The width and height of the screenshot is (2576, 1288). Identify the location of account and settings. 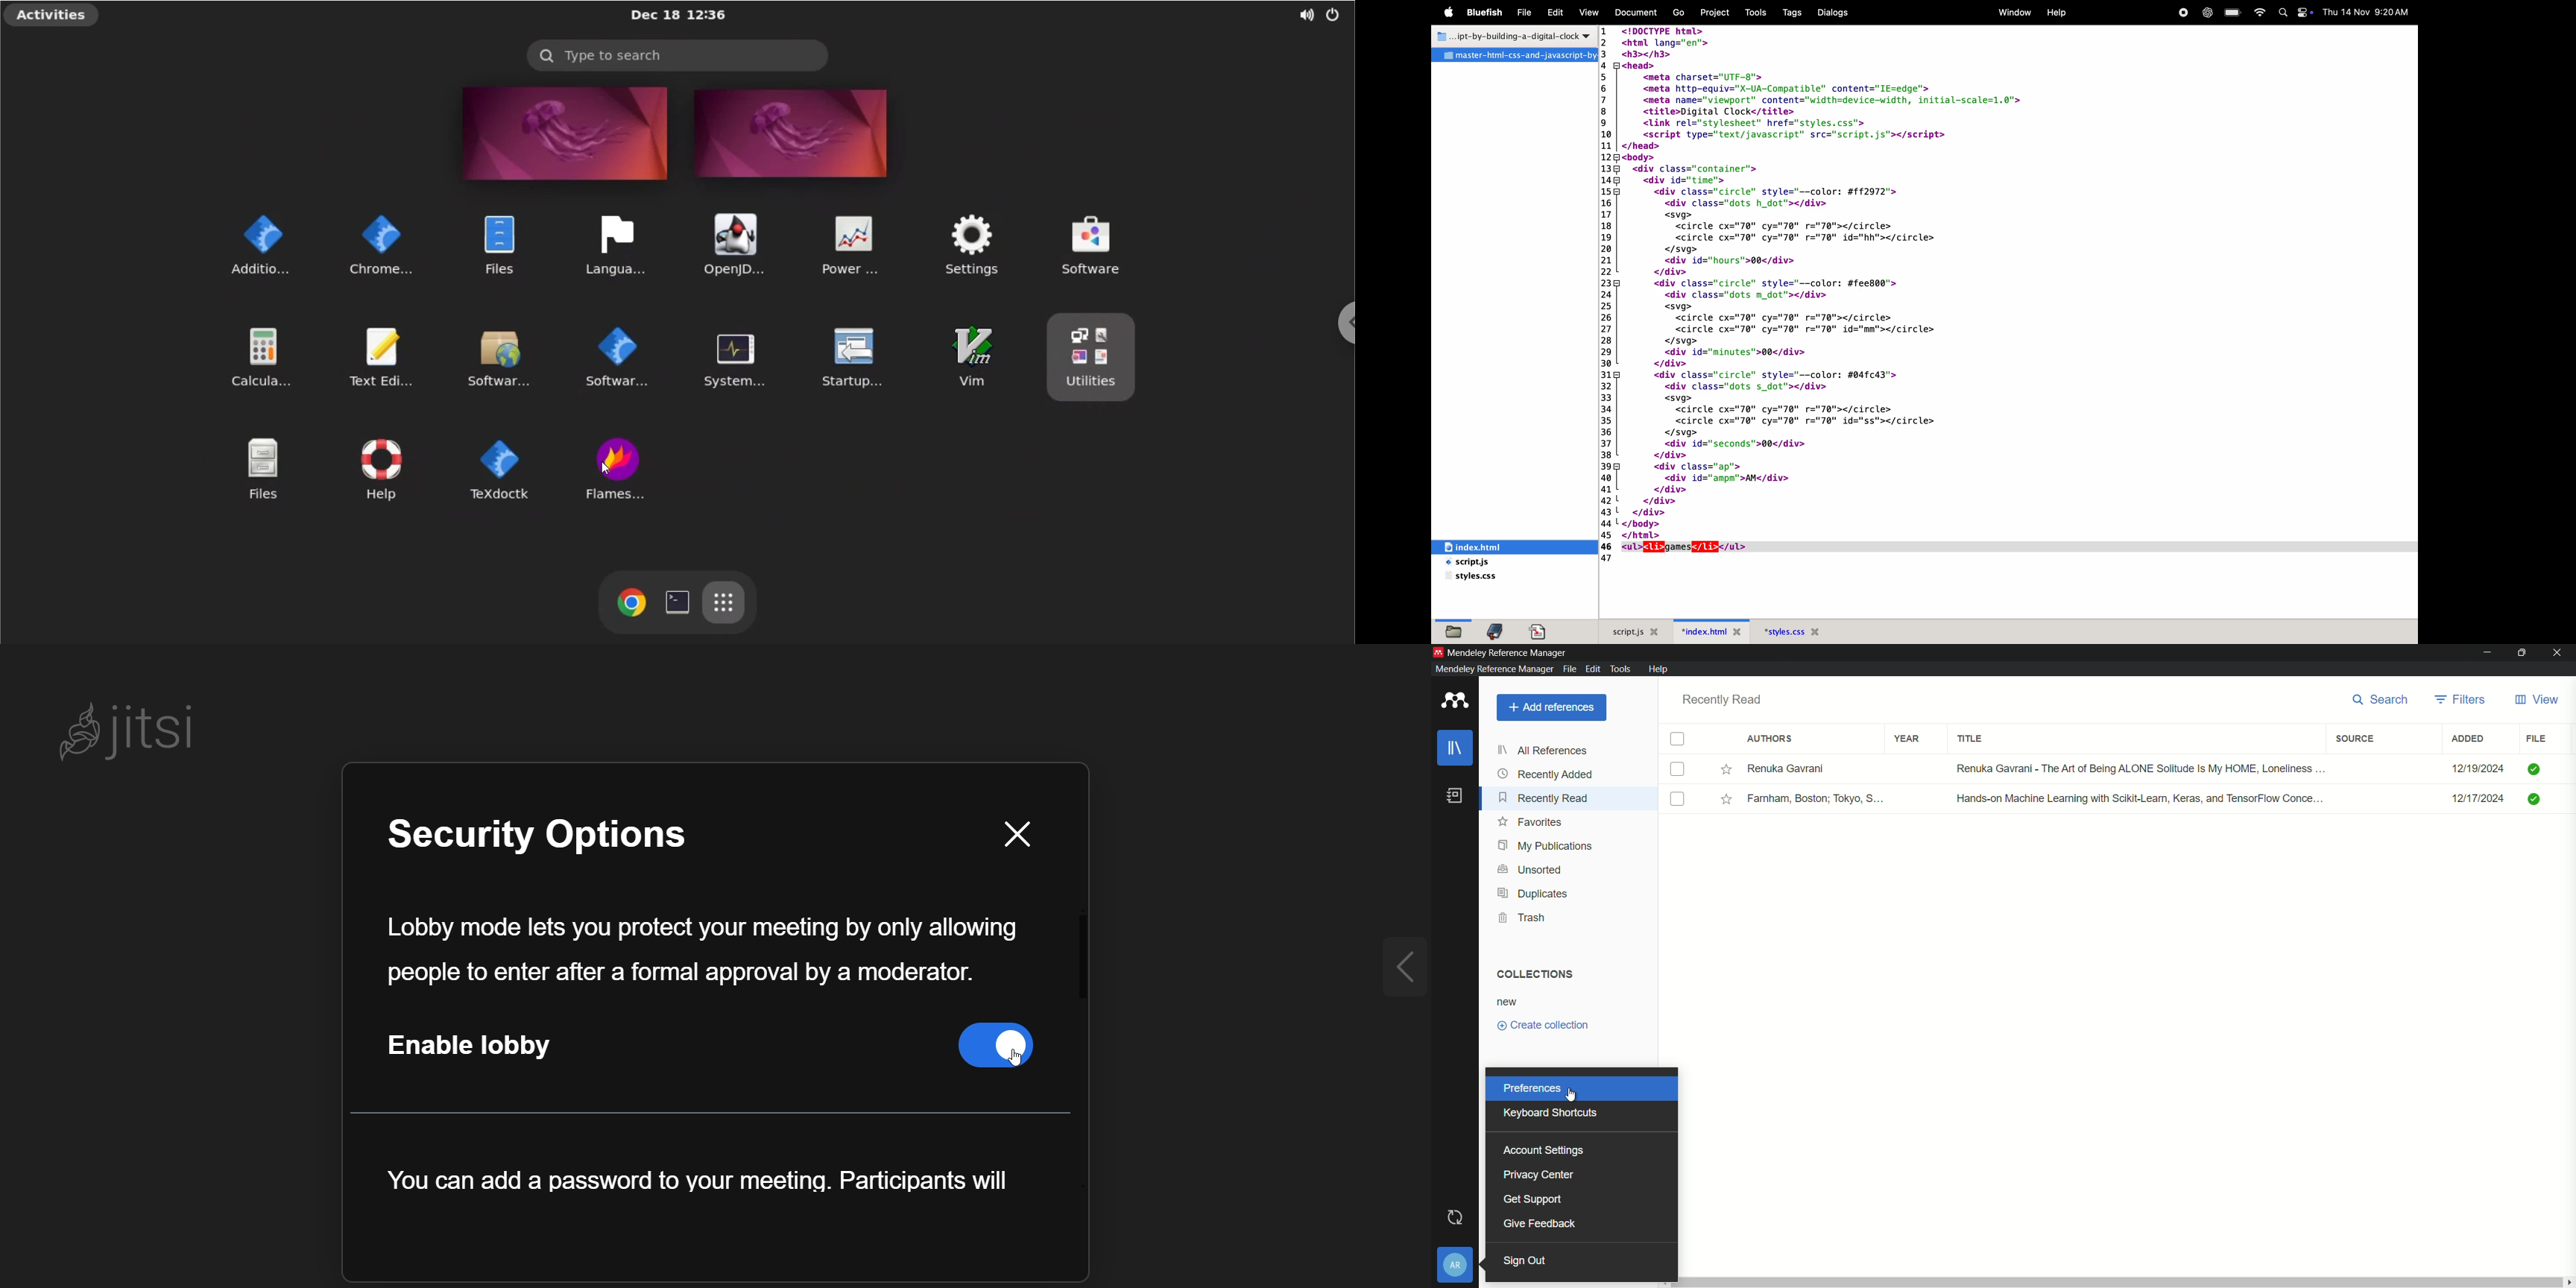
(1457, 1265).